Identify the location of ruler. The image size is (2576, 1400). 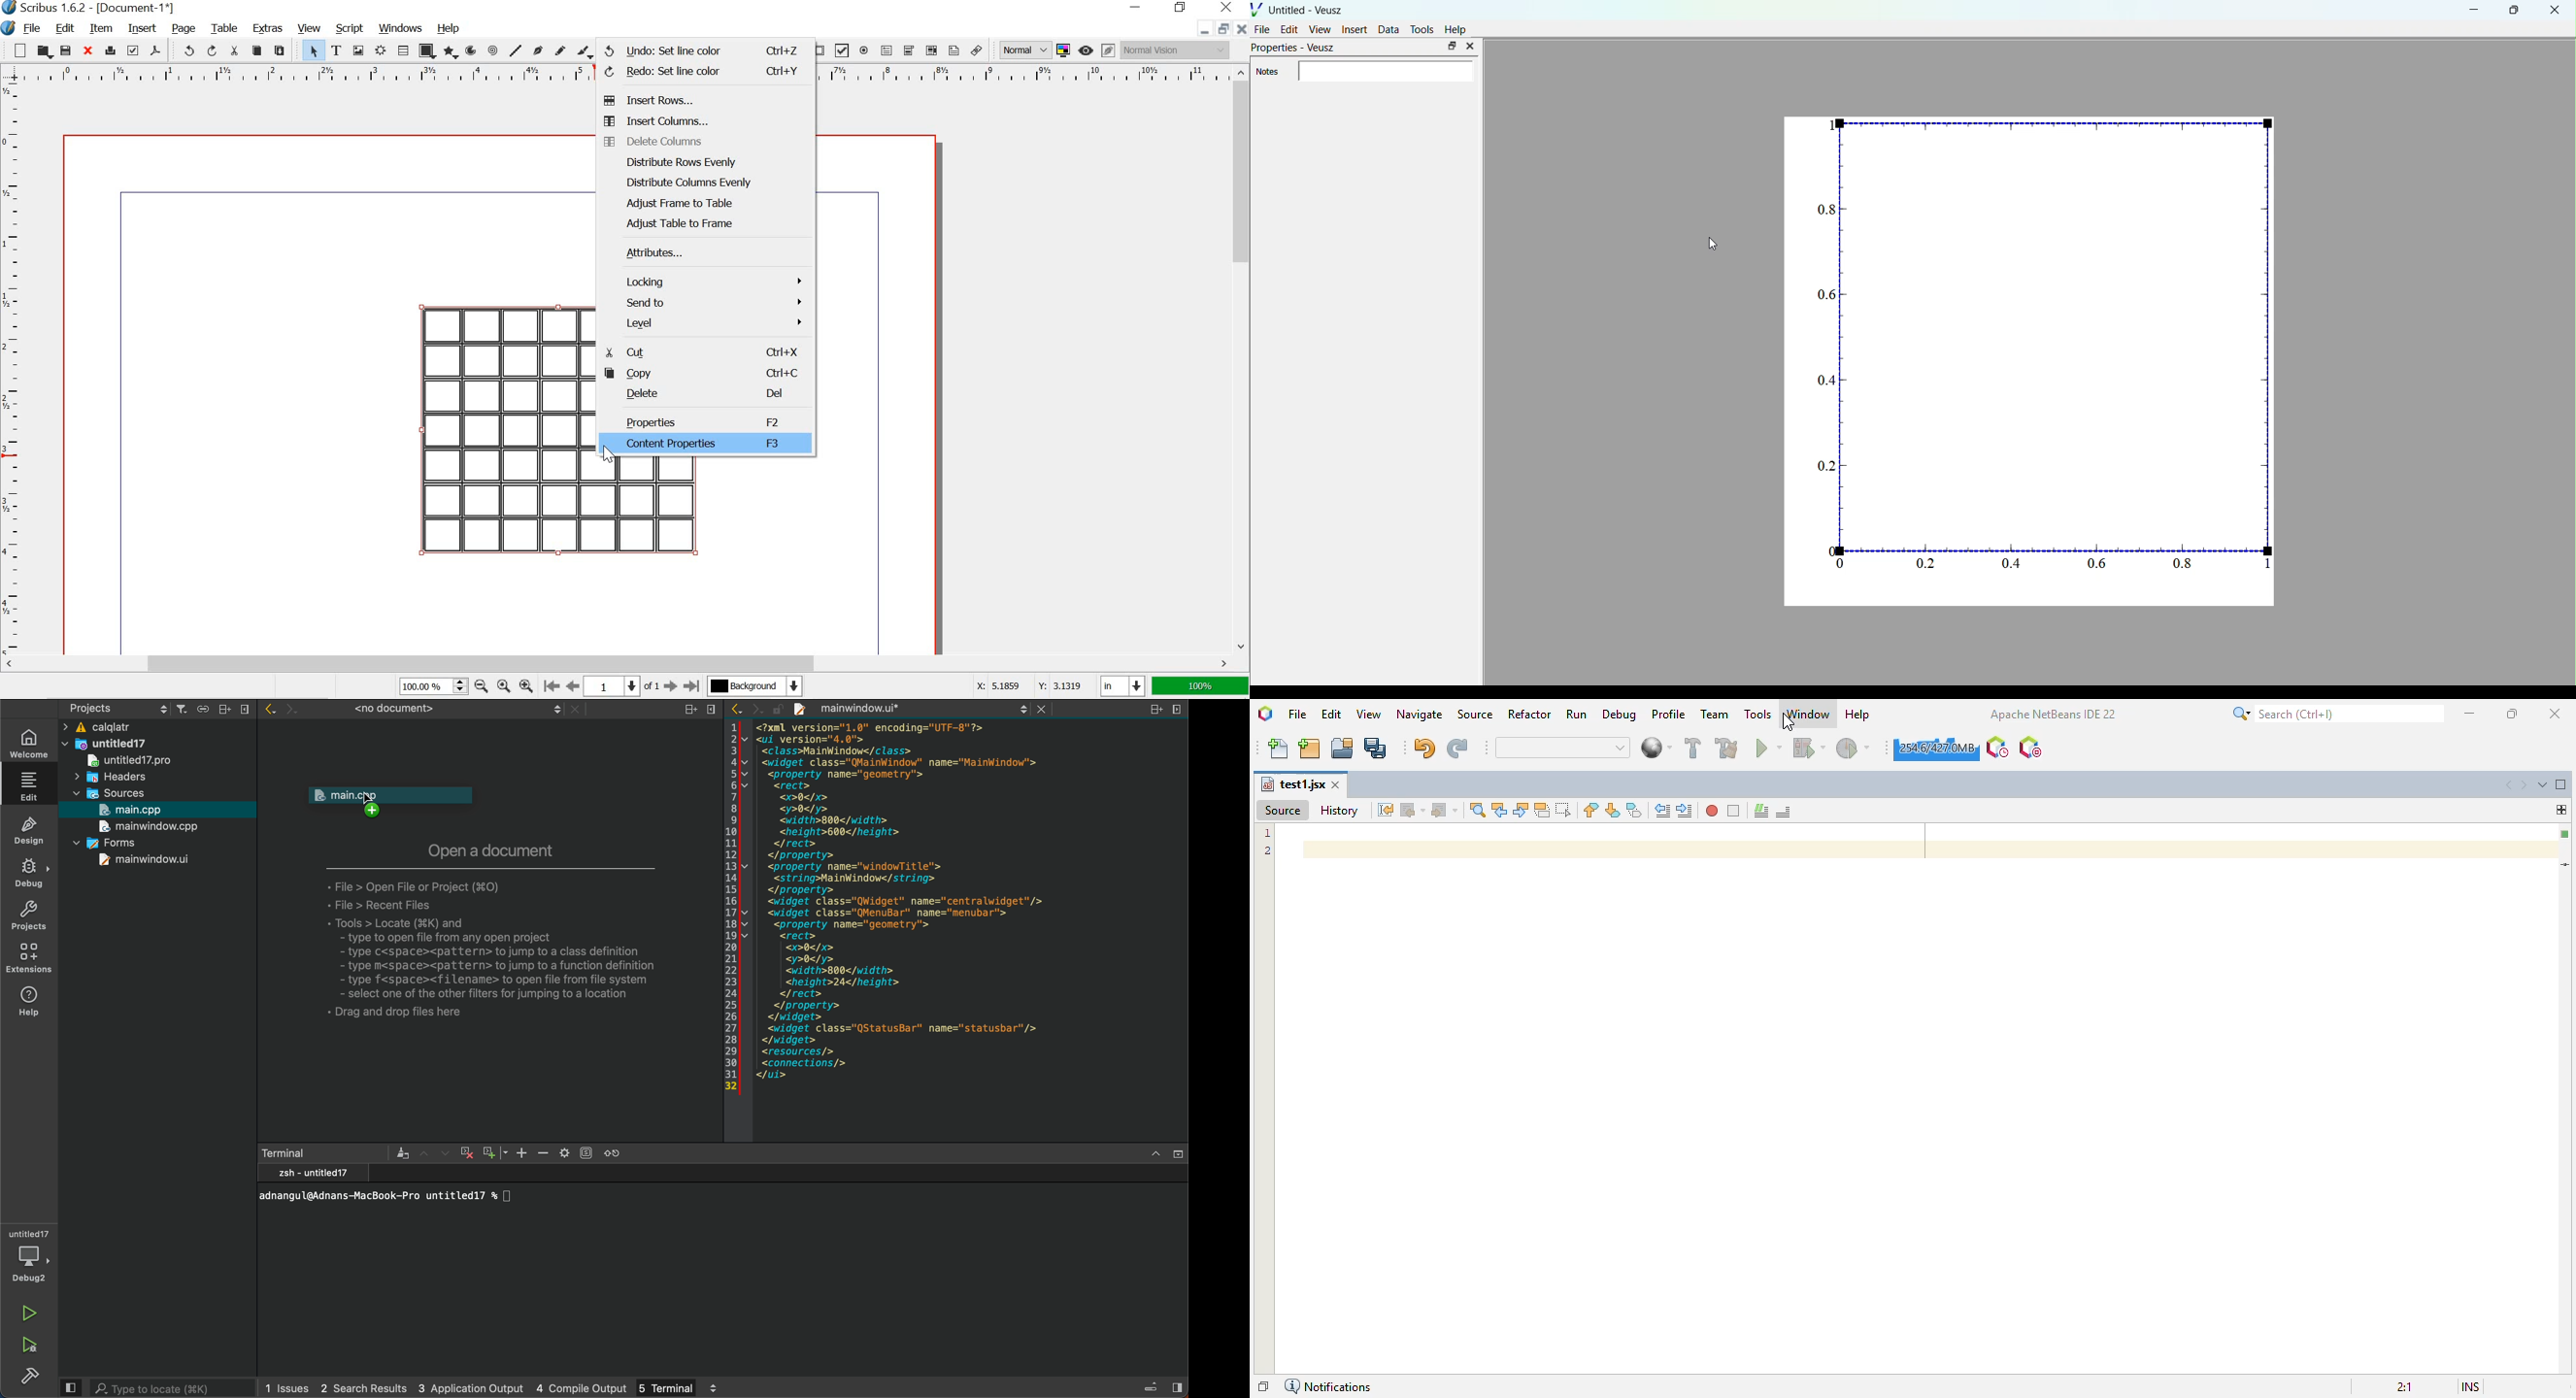
(12, 367).